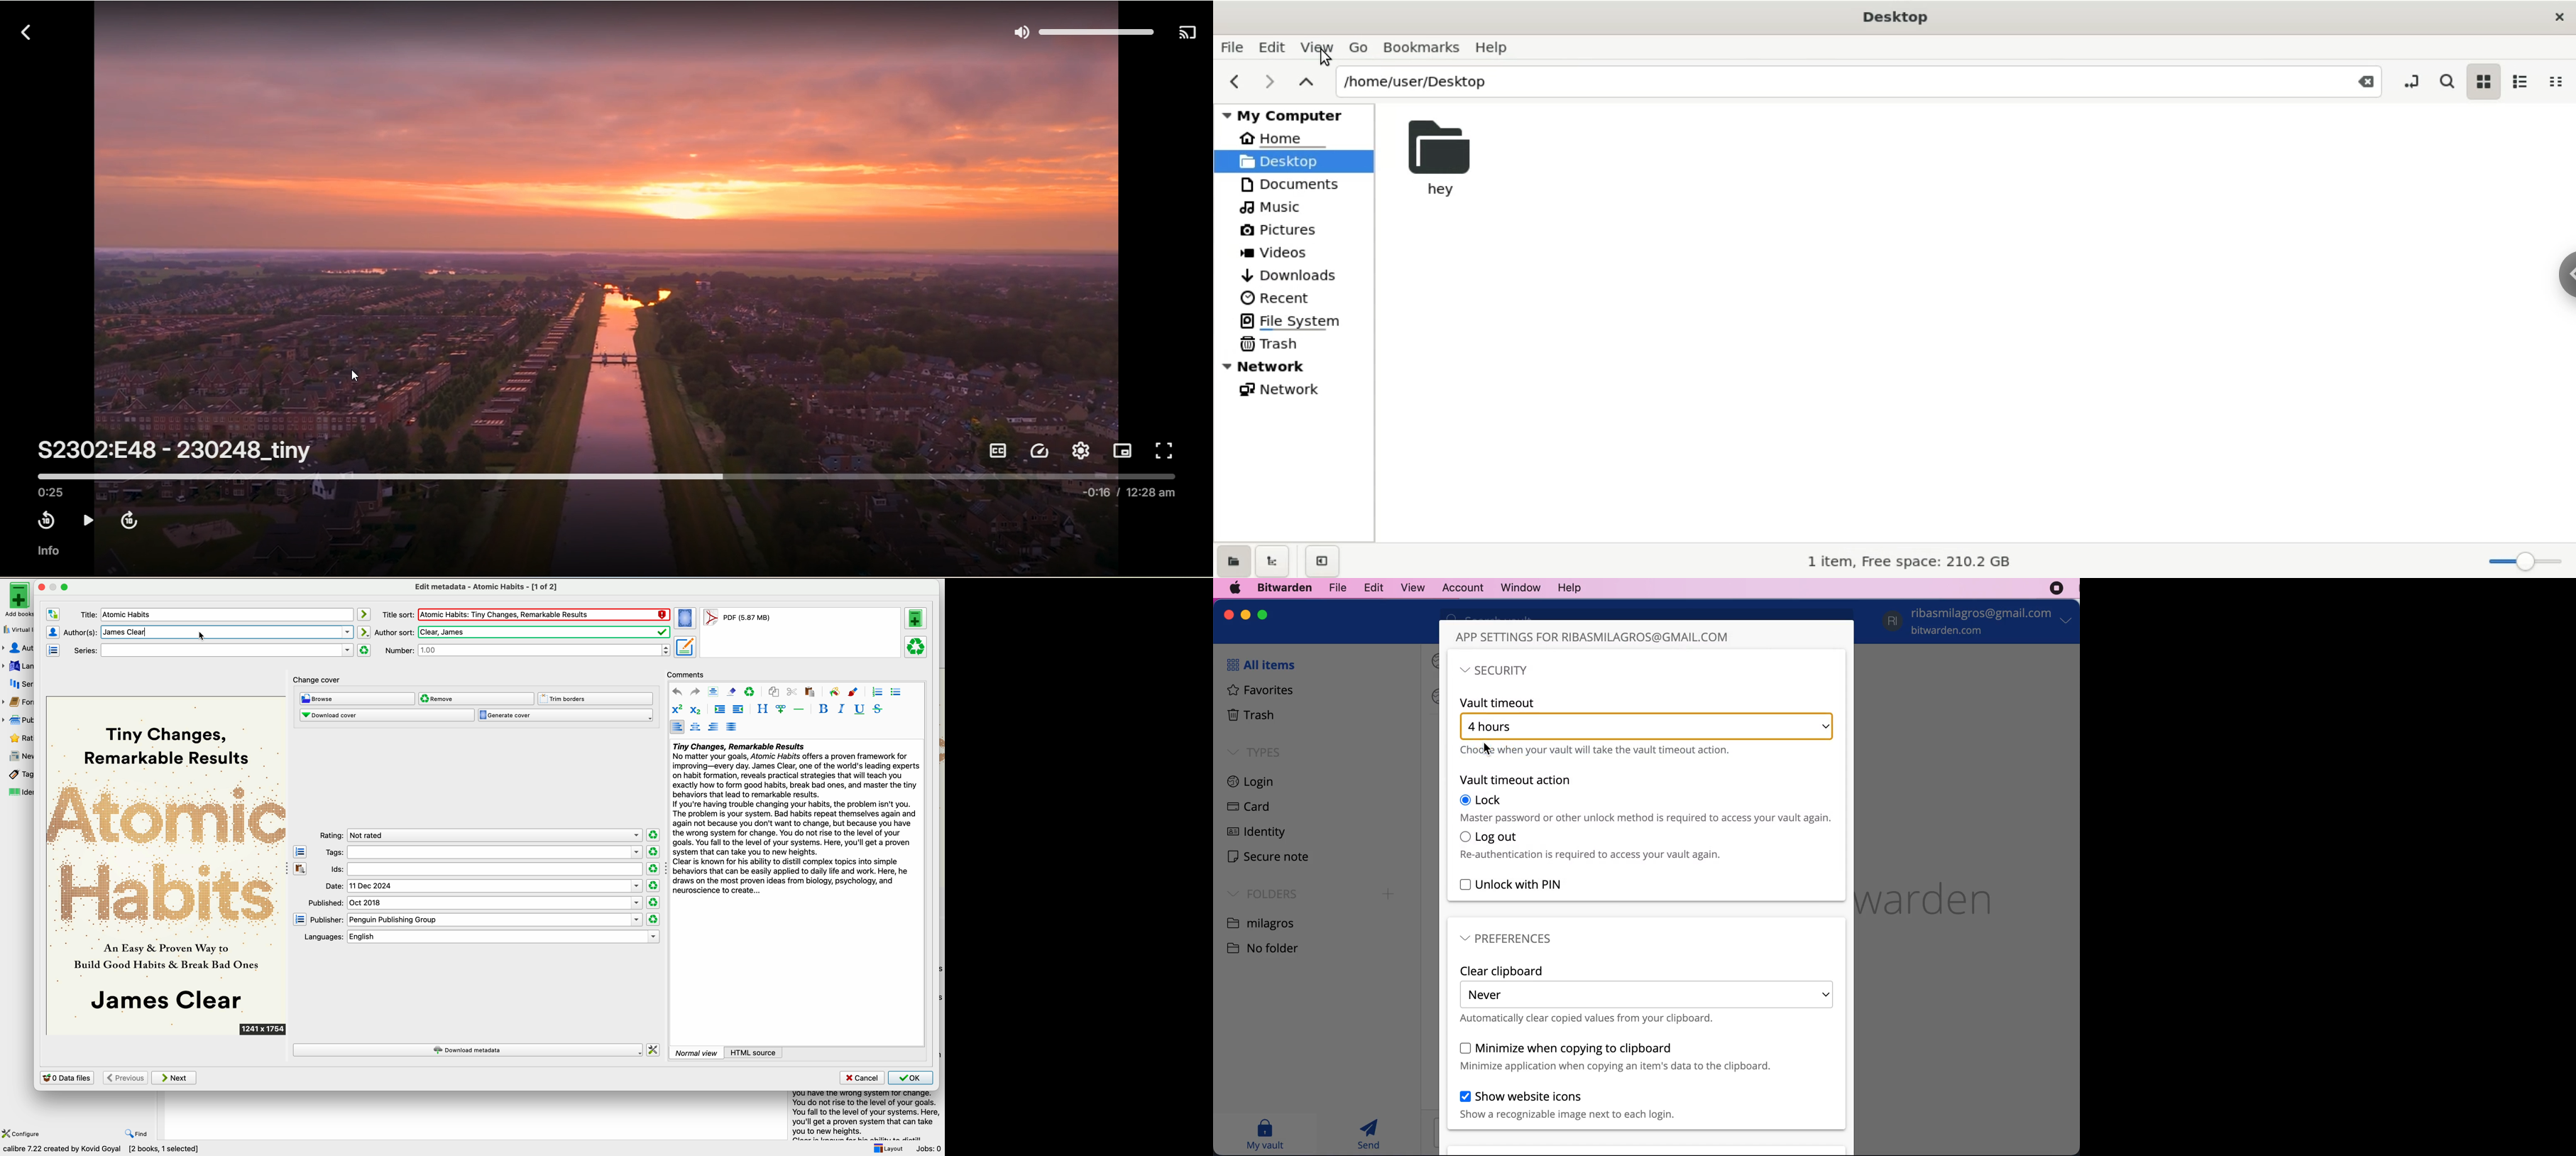 This screenshot has width=2576, height=1176. I want to click on tags, so click(17, 774).